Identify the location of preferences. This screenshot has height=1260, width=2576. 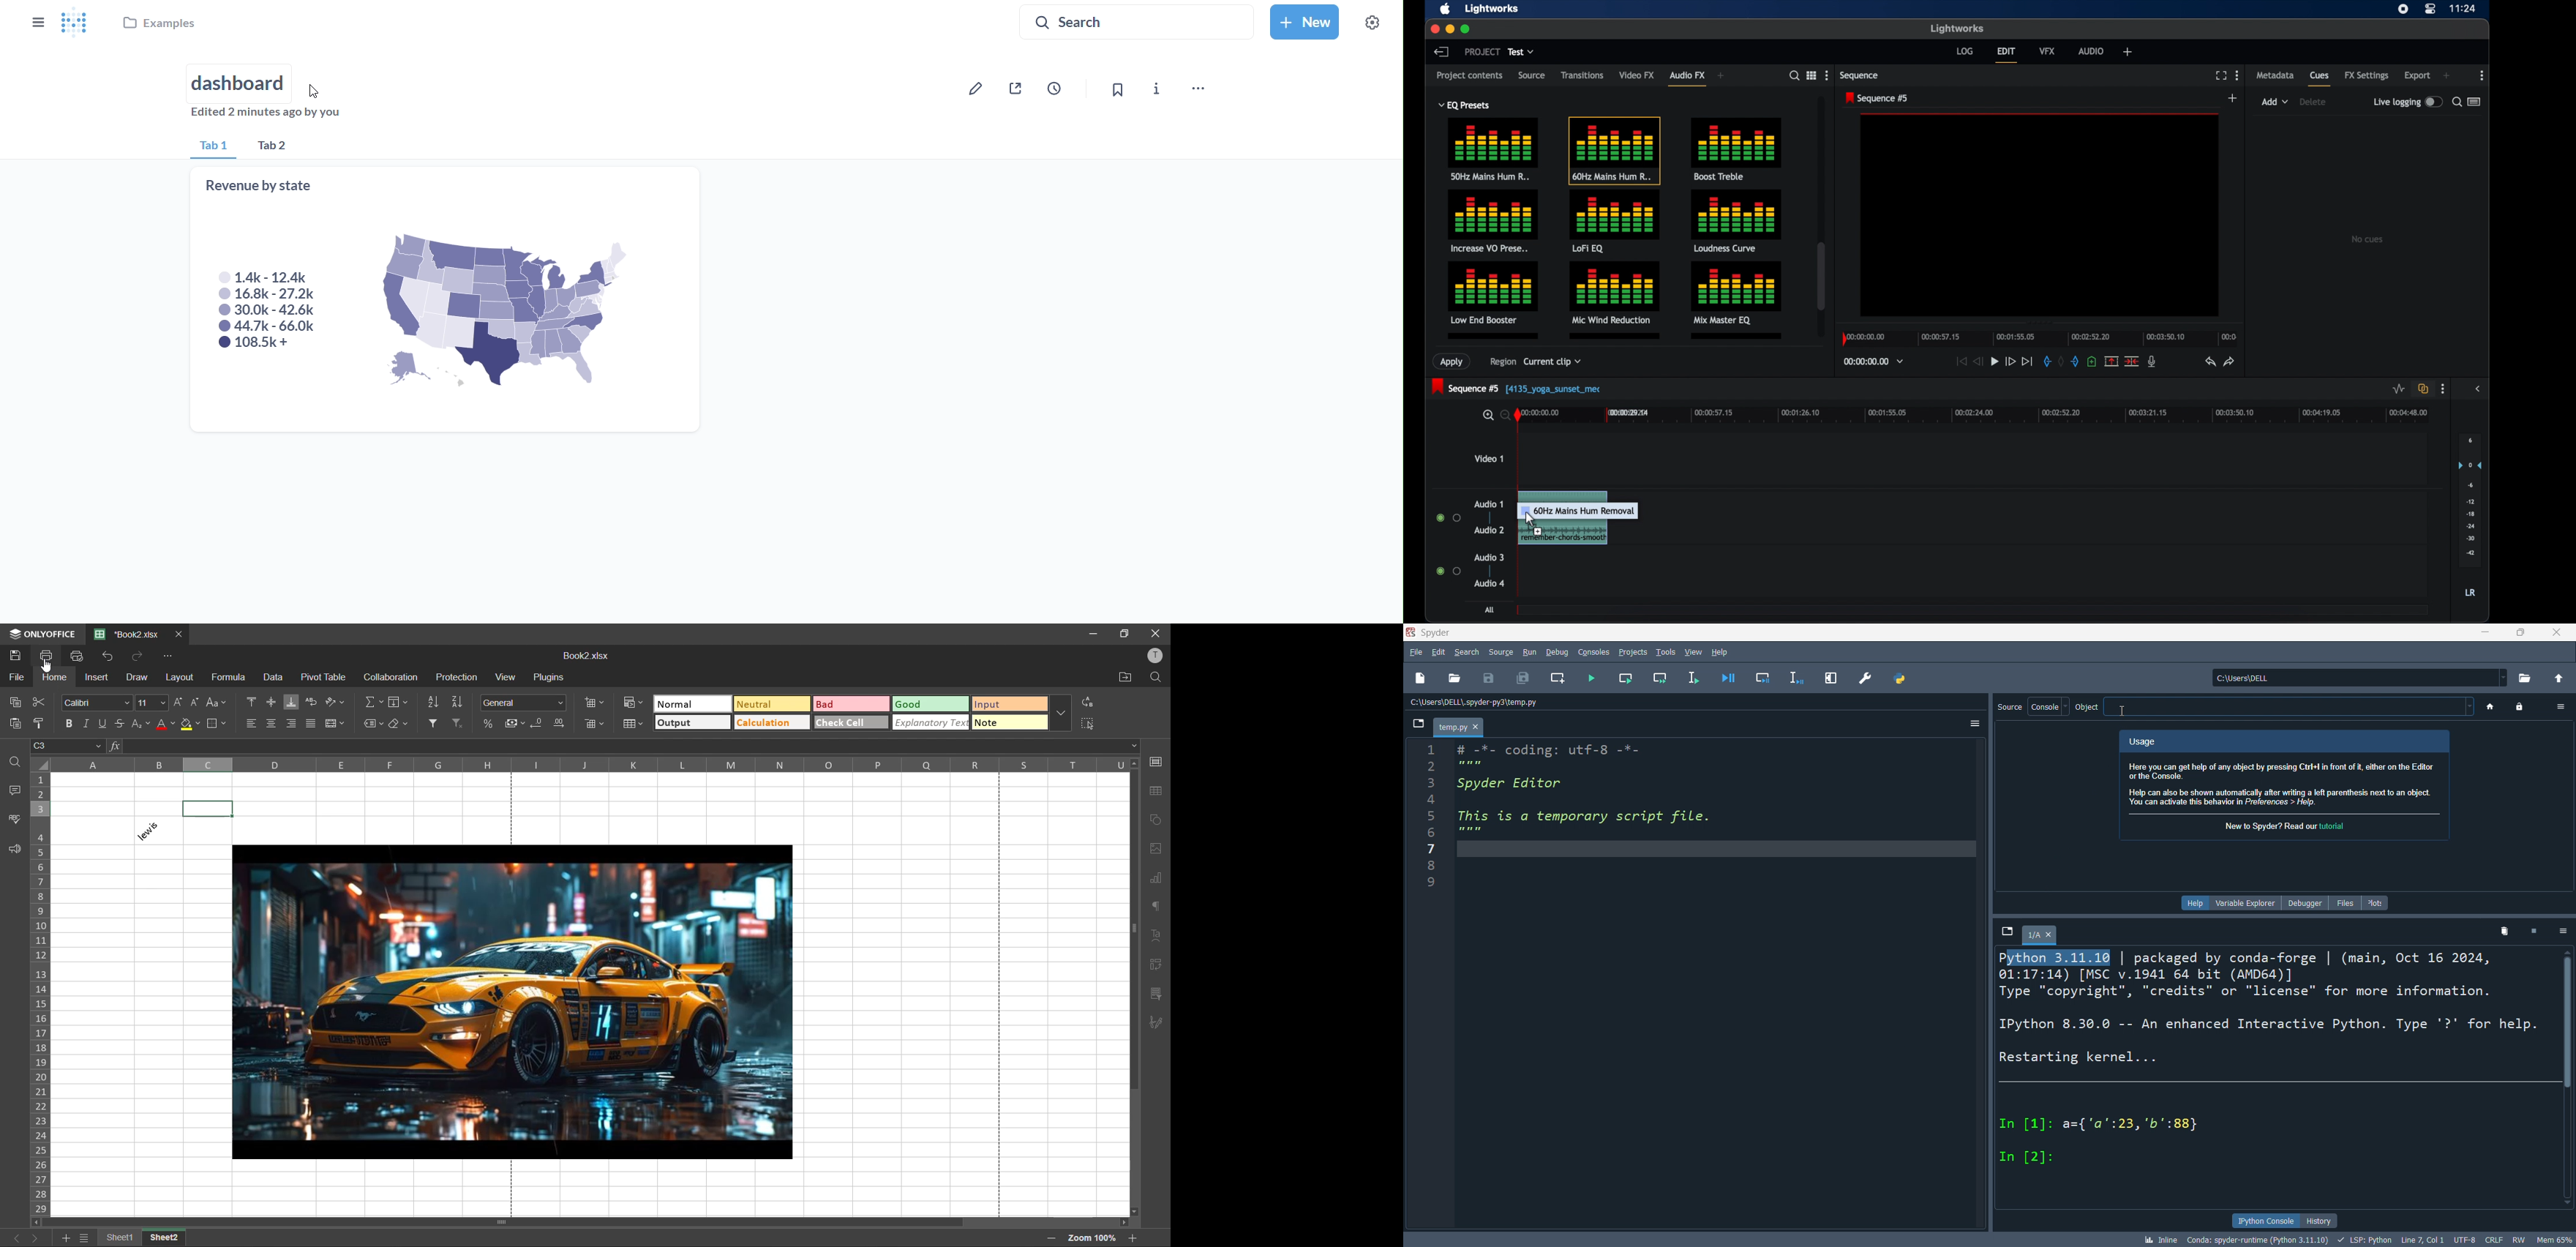
(1864, 680).